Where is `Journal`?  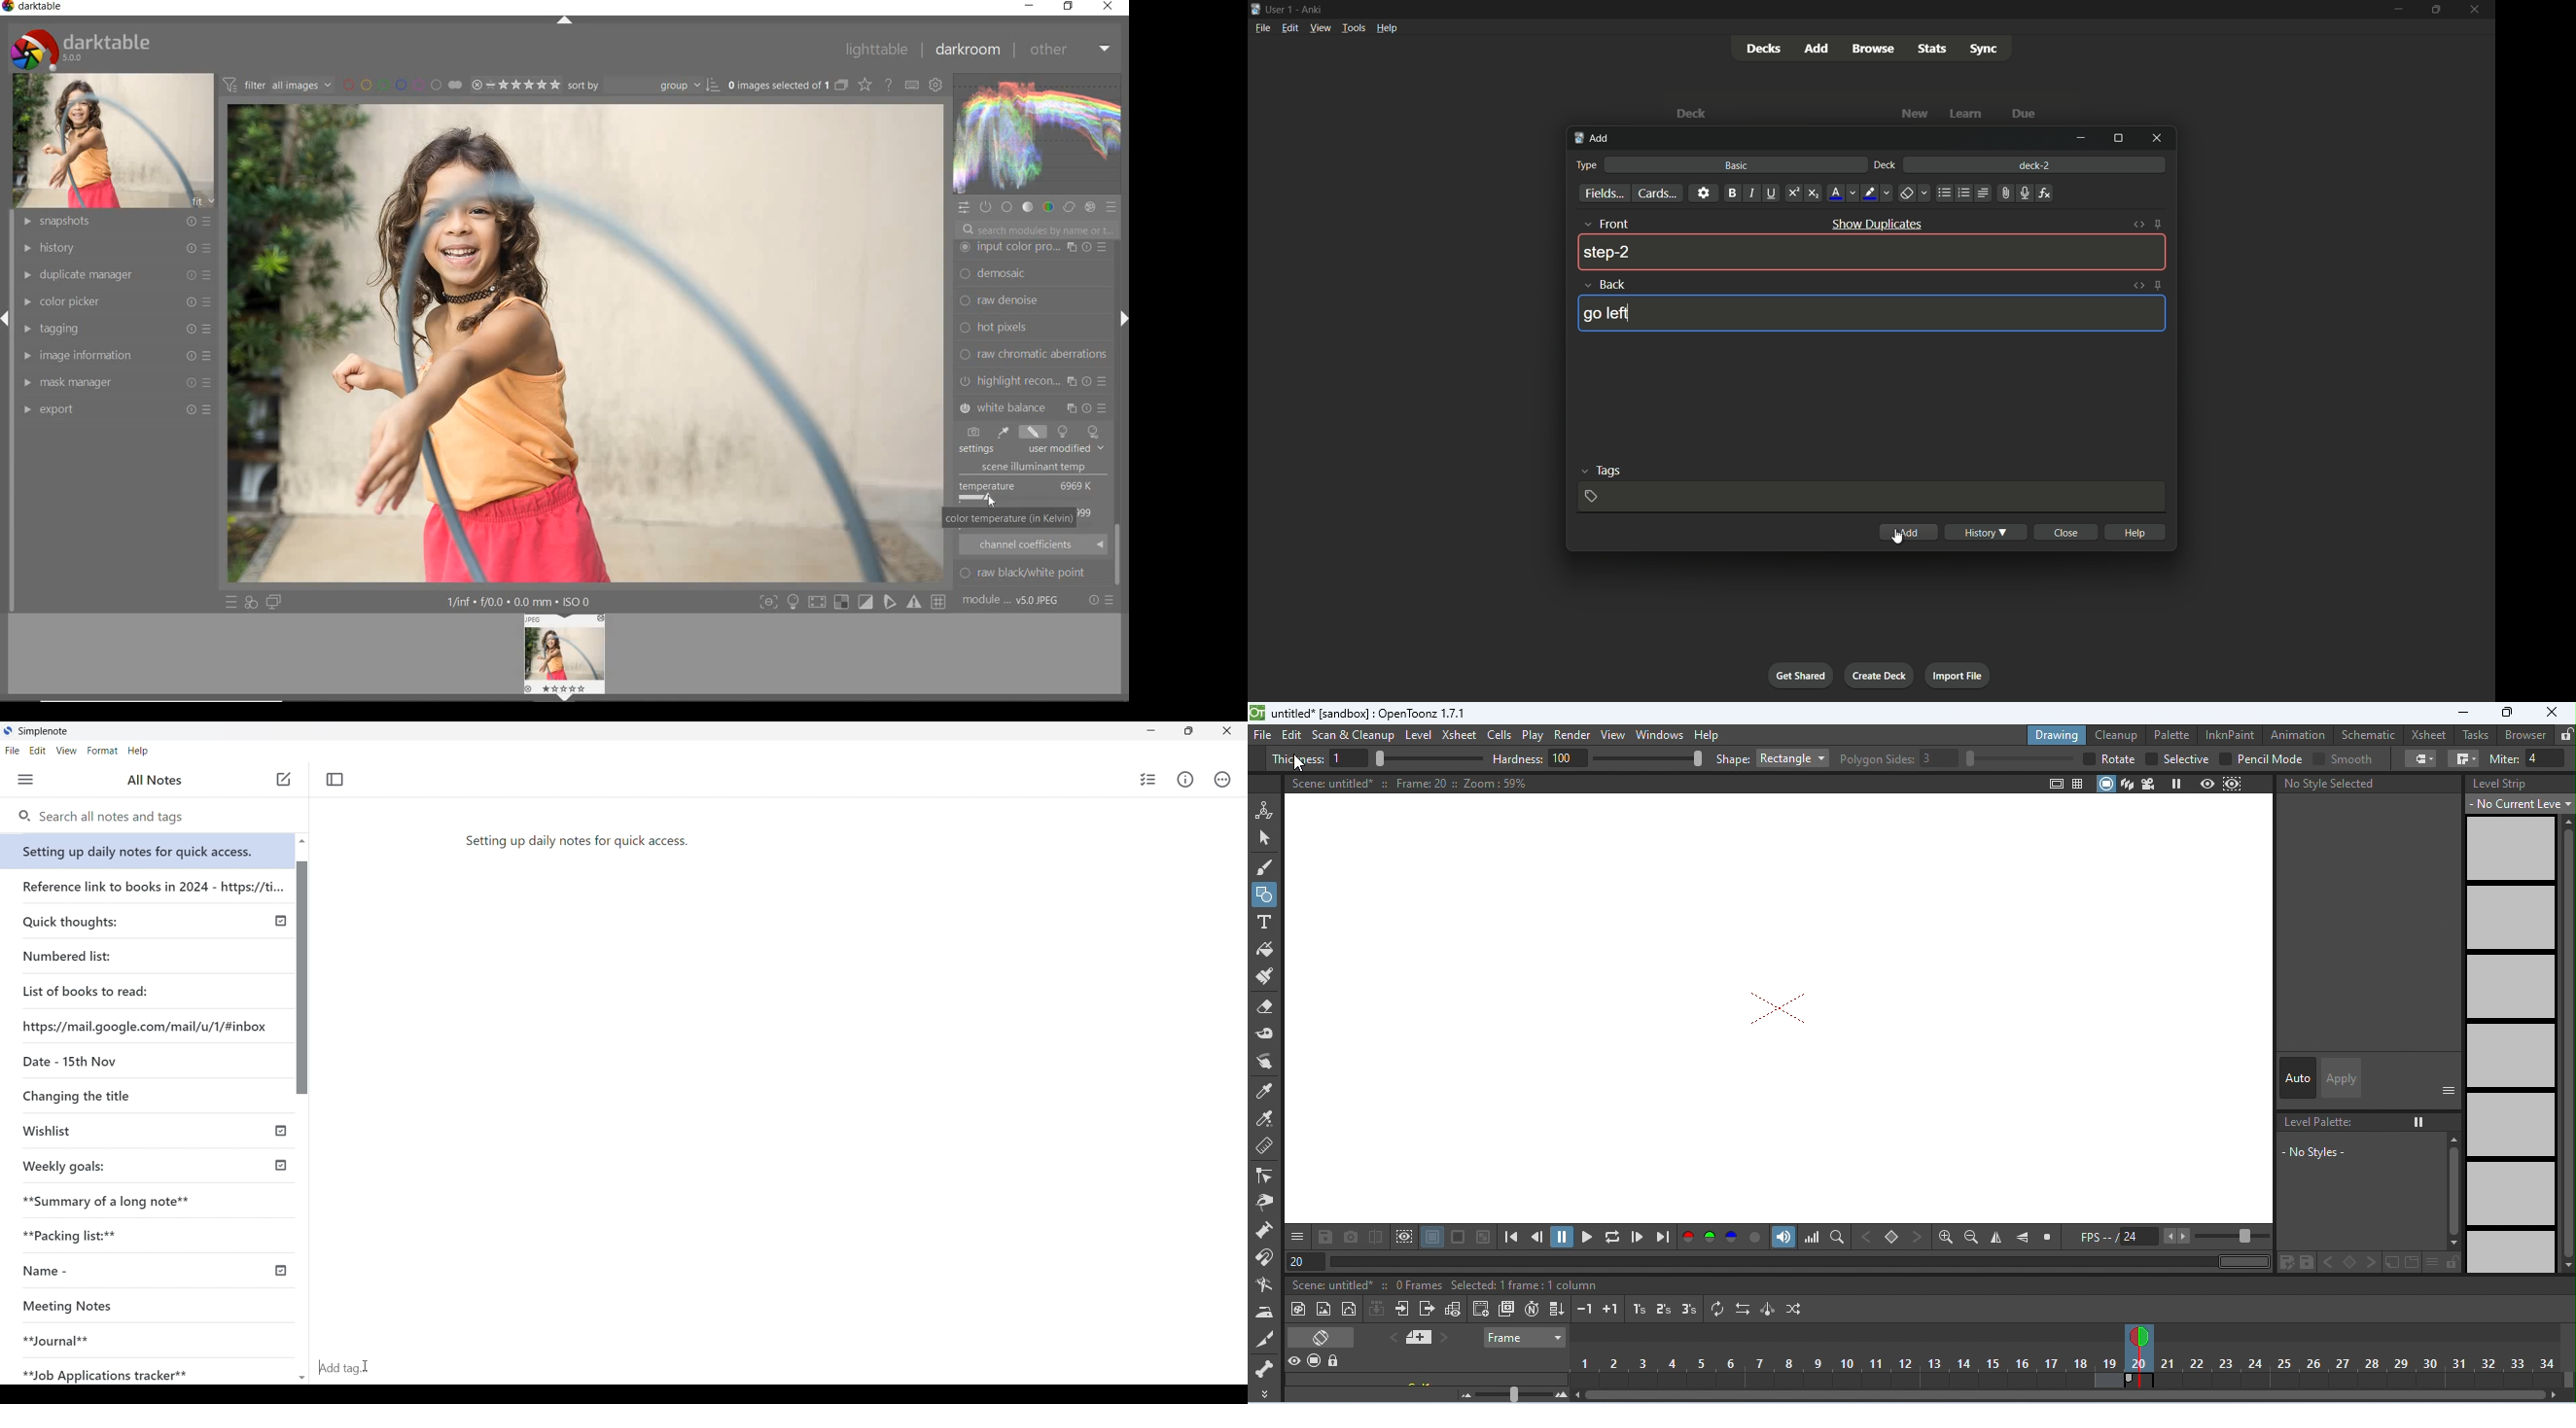 Journal is located at coordinates (129, 1335).